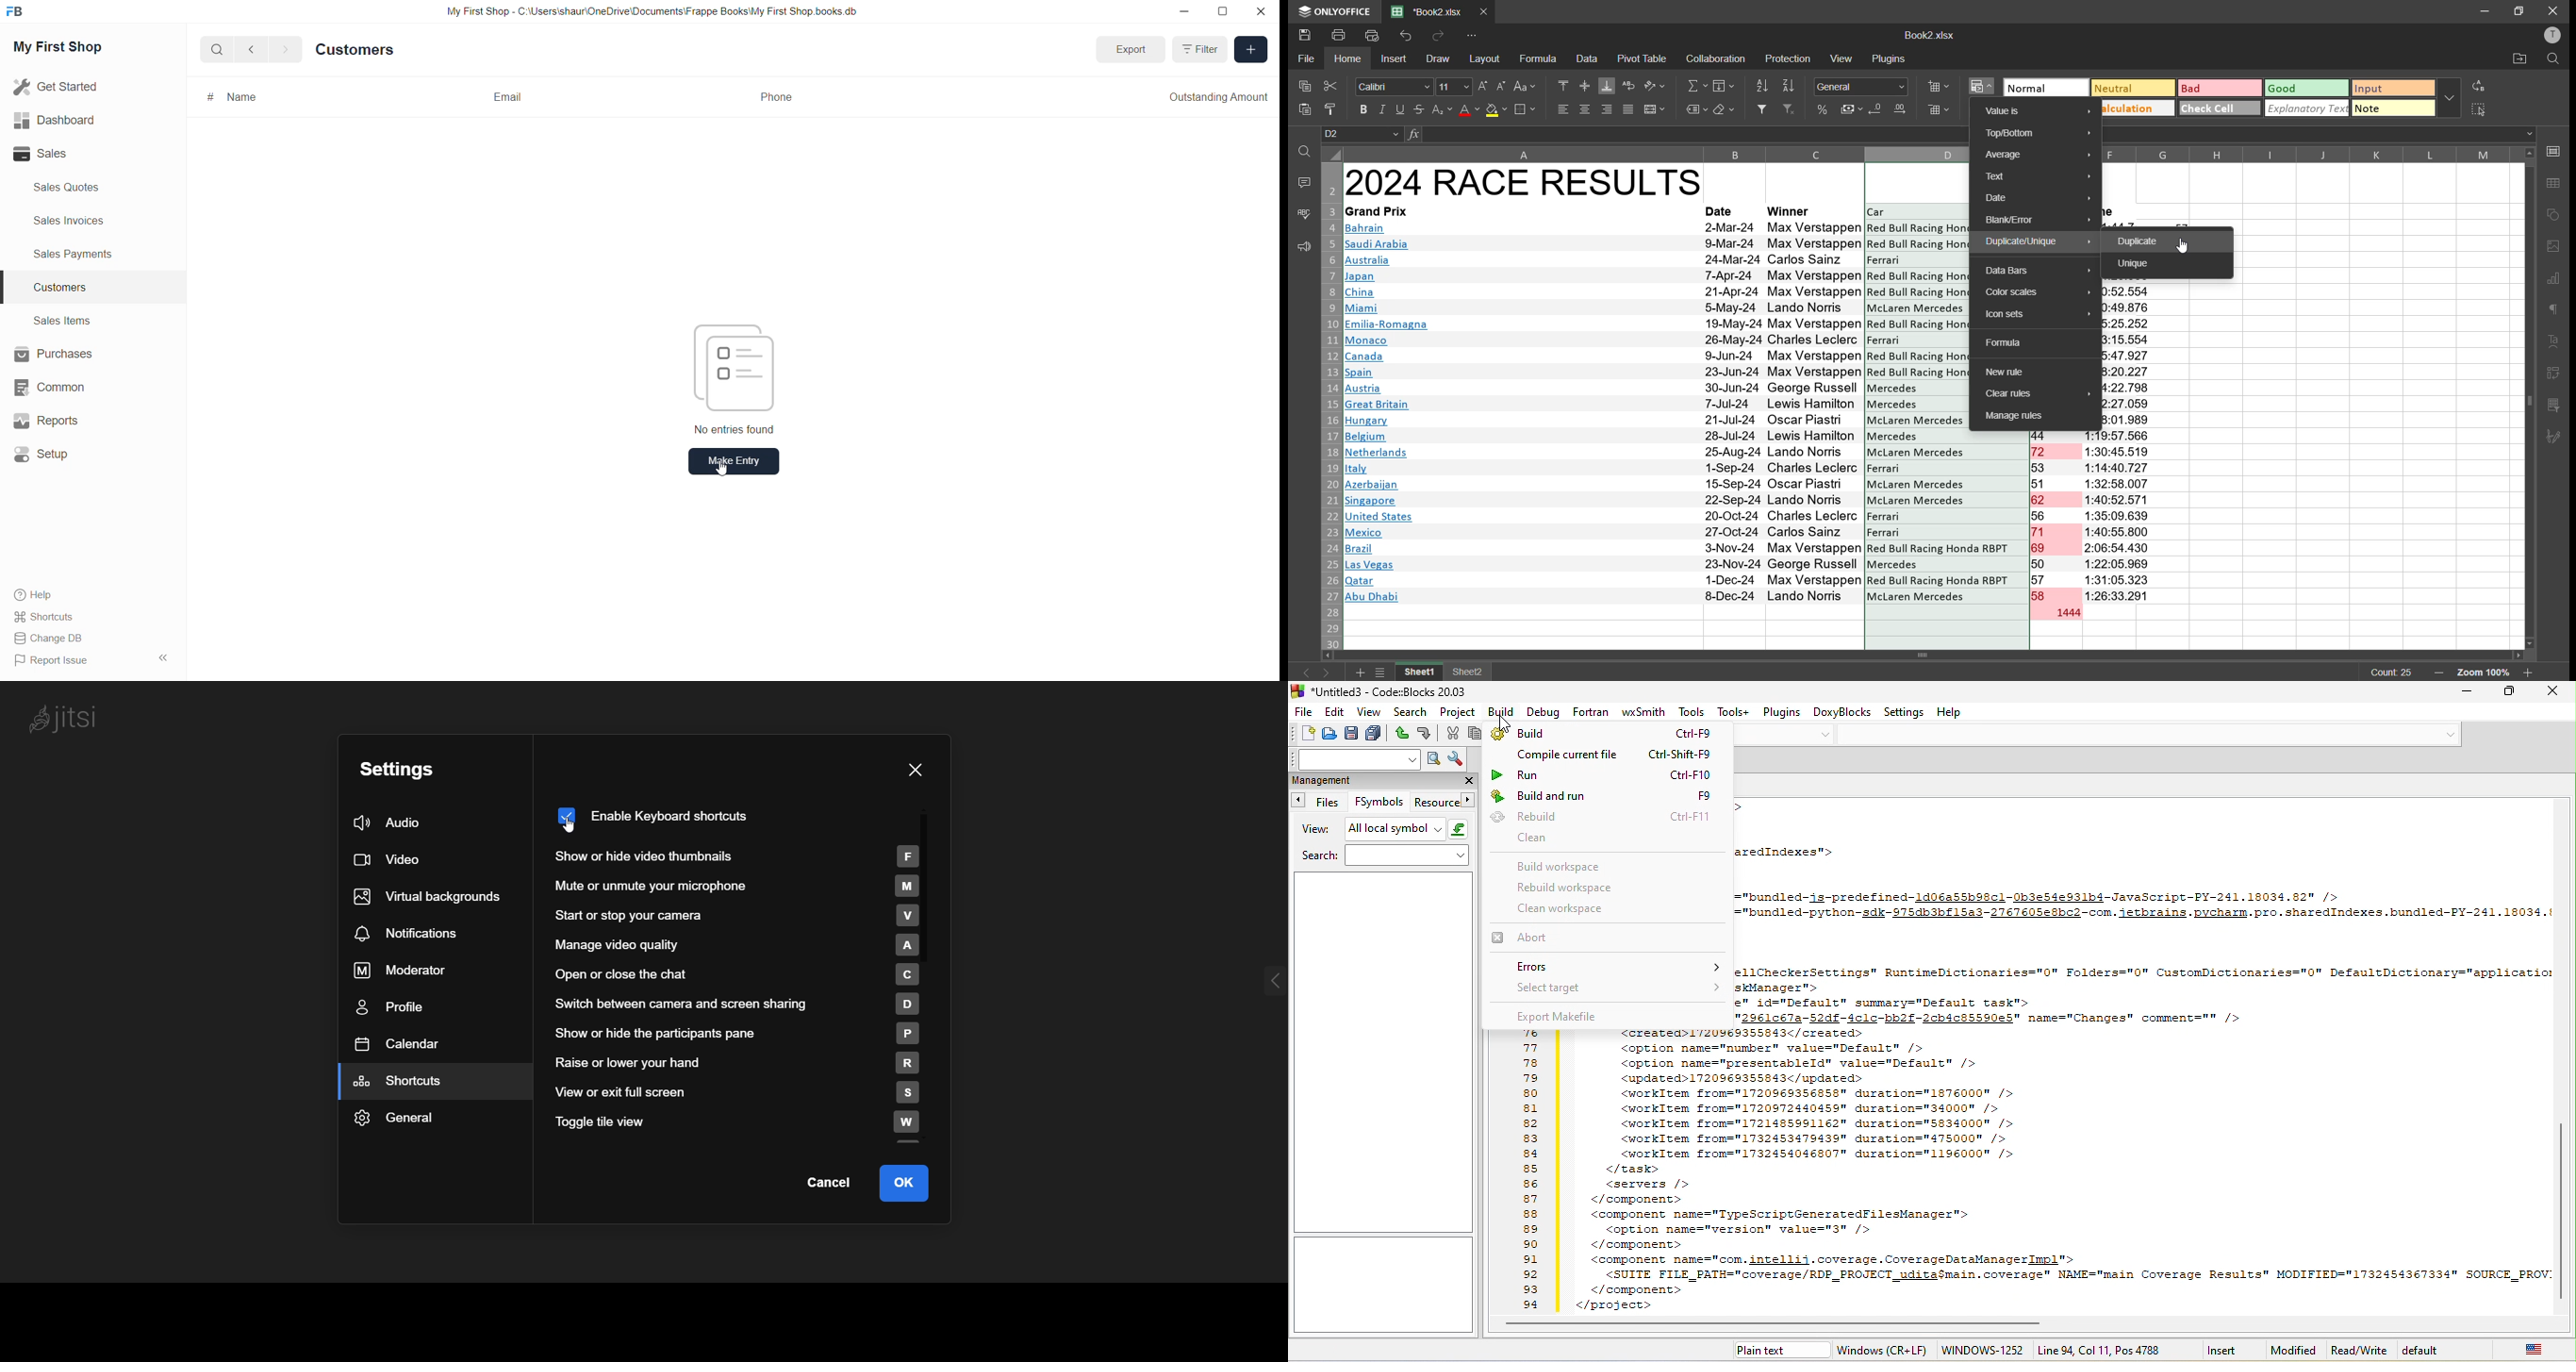 This screenshot has height=1372, width=2576. I want to click on clear rules, so click(2033, 394).